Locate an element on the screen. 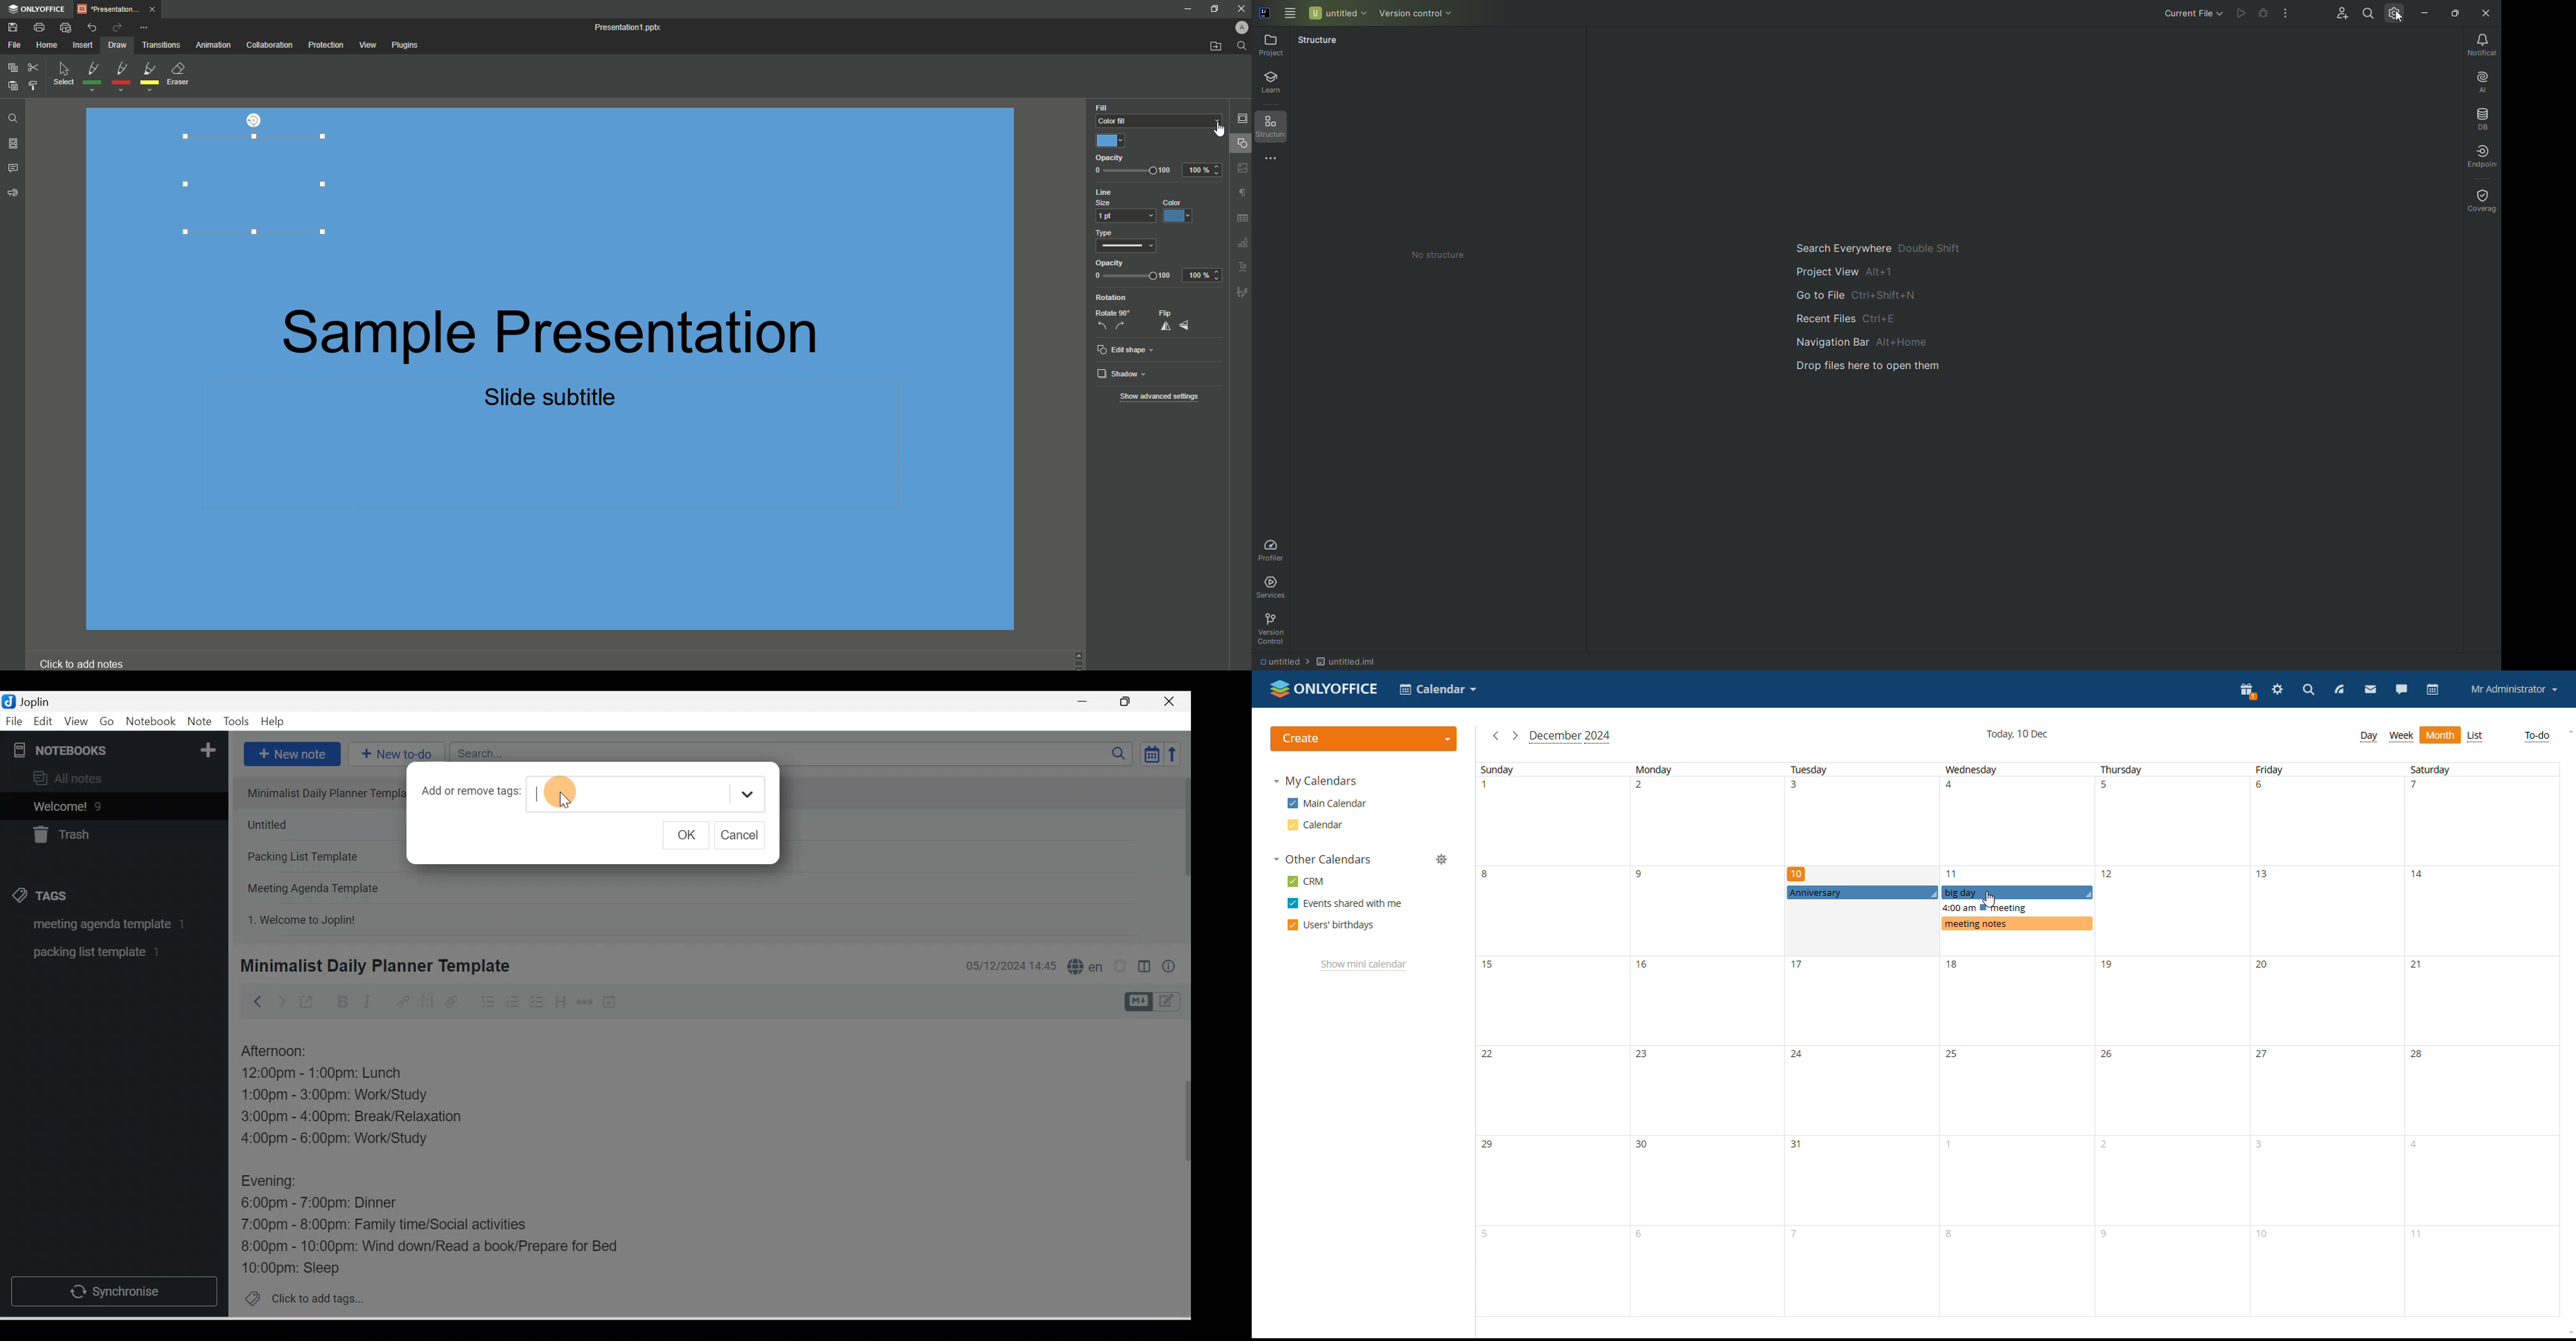 The width and height of the screenshot is (2576, 1344). Rectangle is located at coordinates (252, 186).